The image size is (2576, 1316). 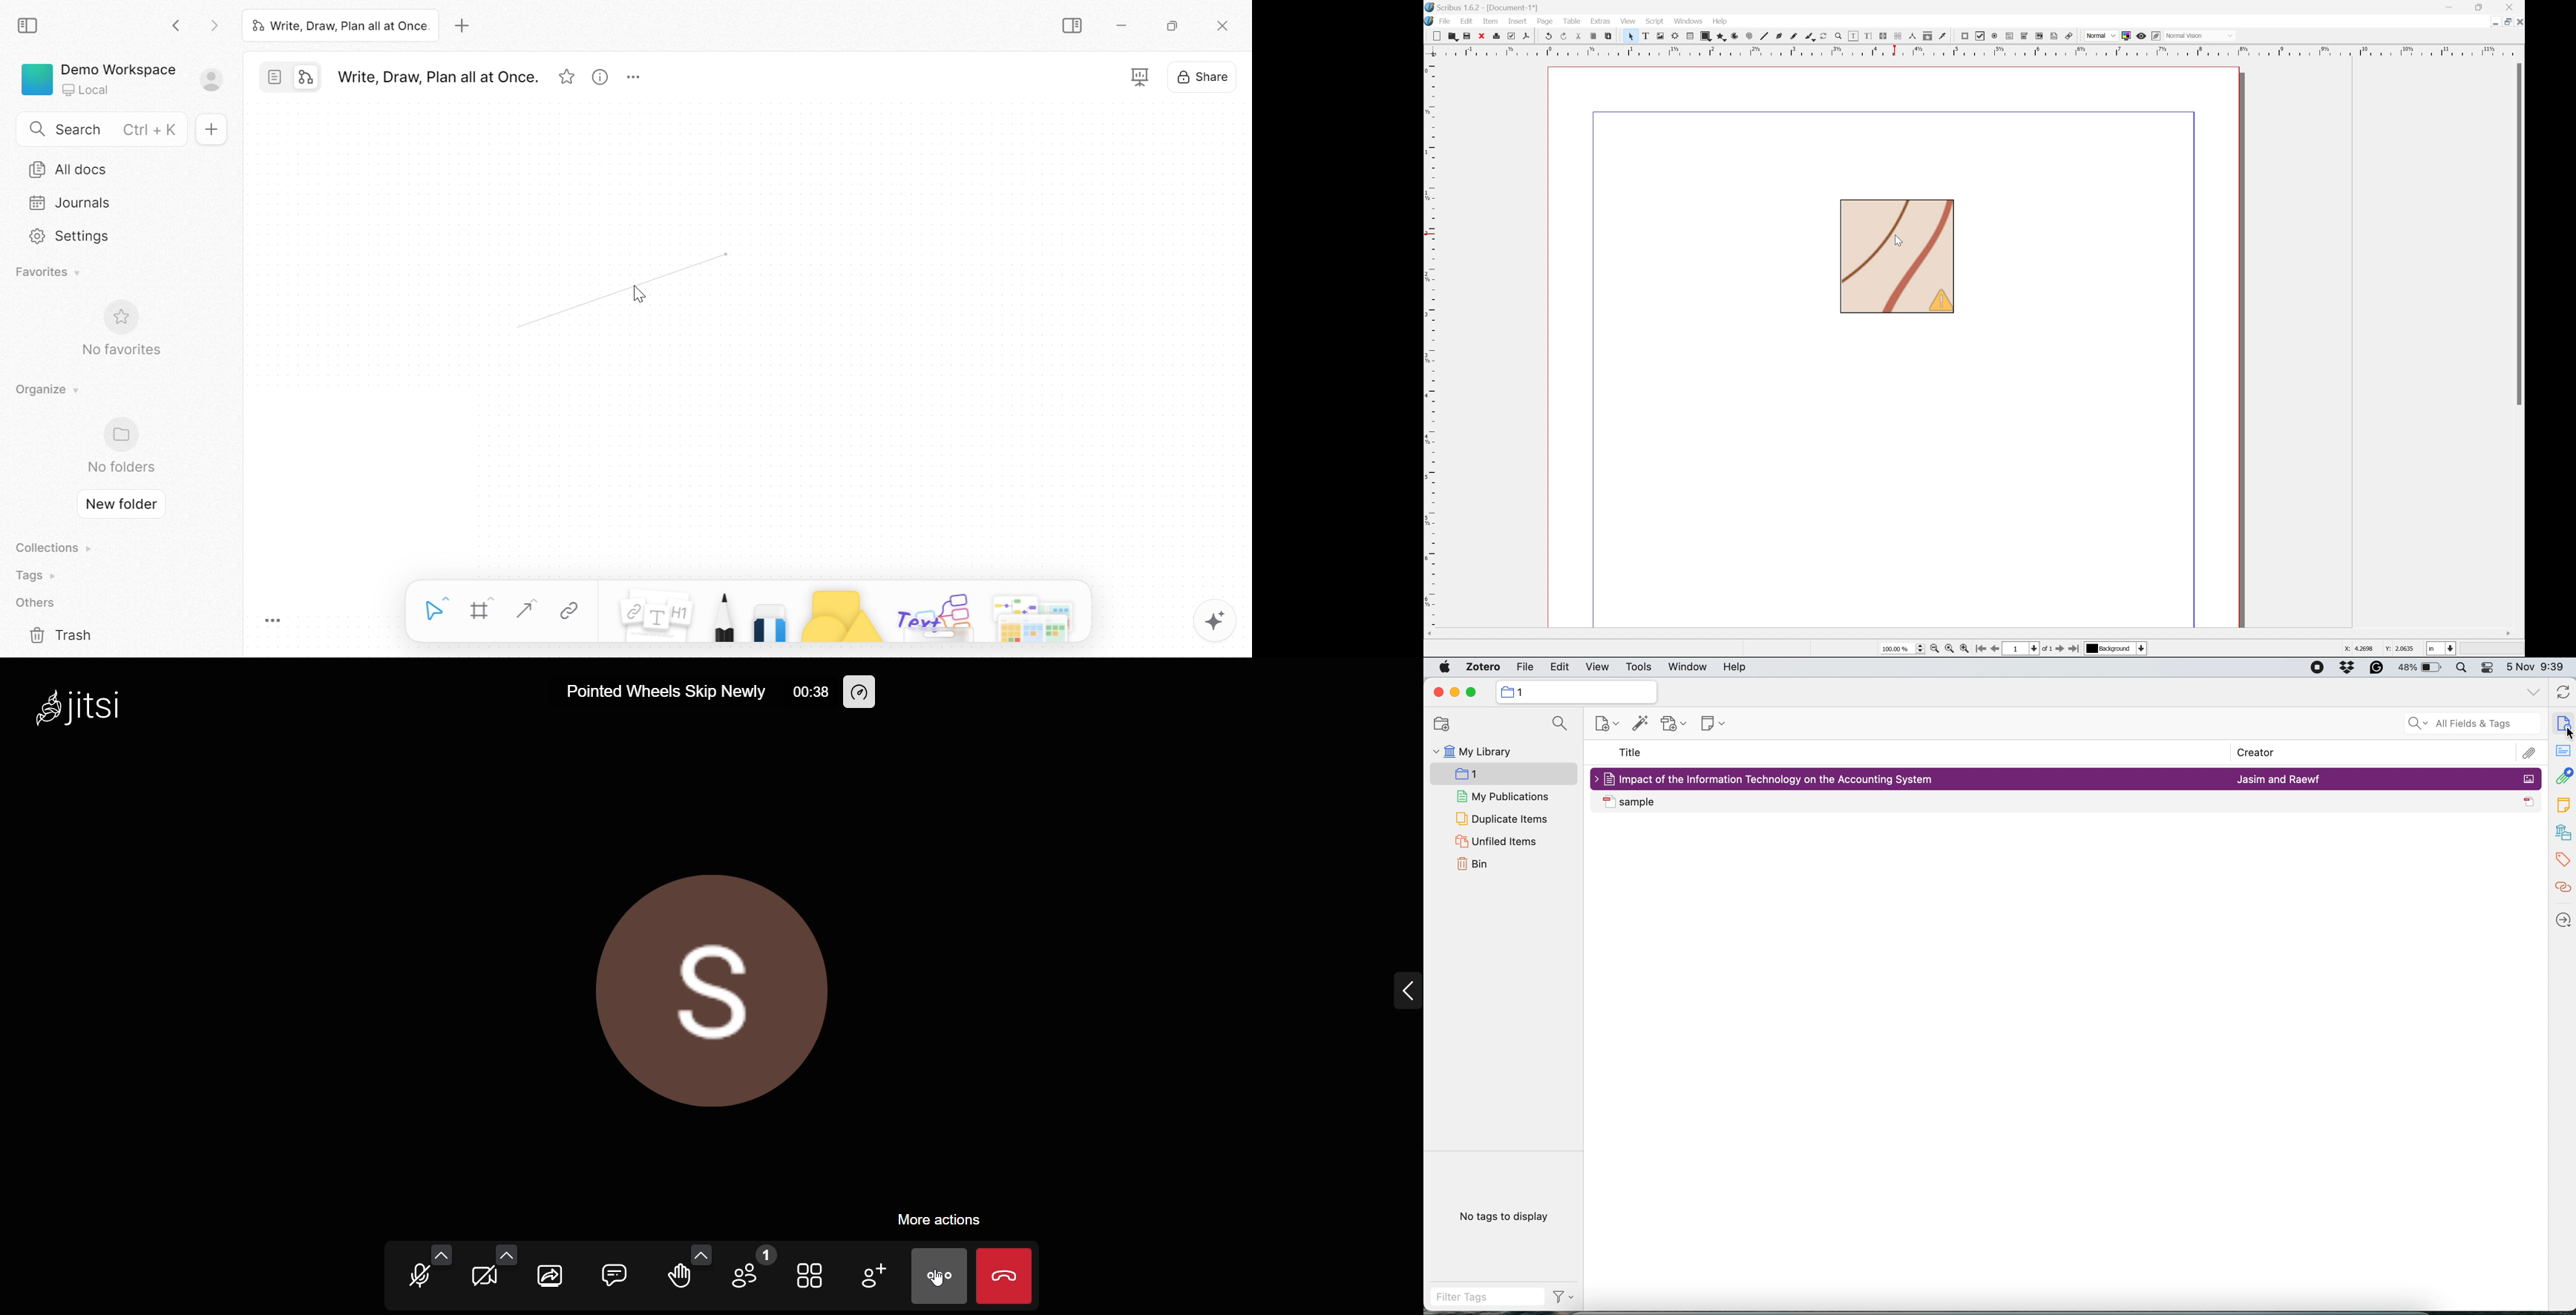 I want to click on view, so click(x=1598, y=668).